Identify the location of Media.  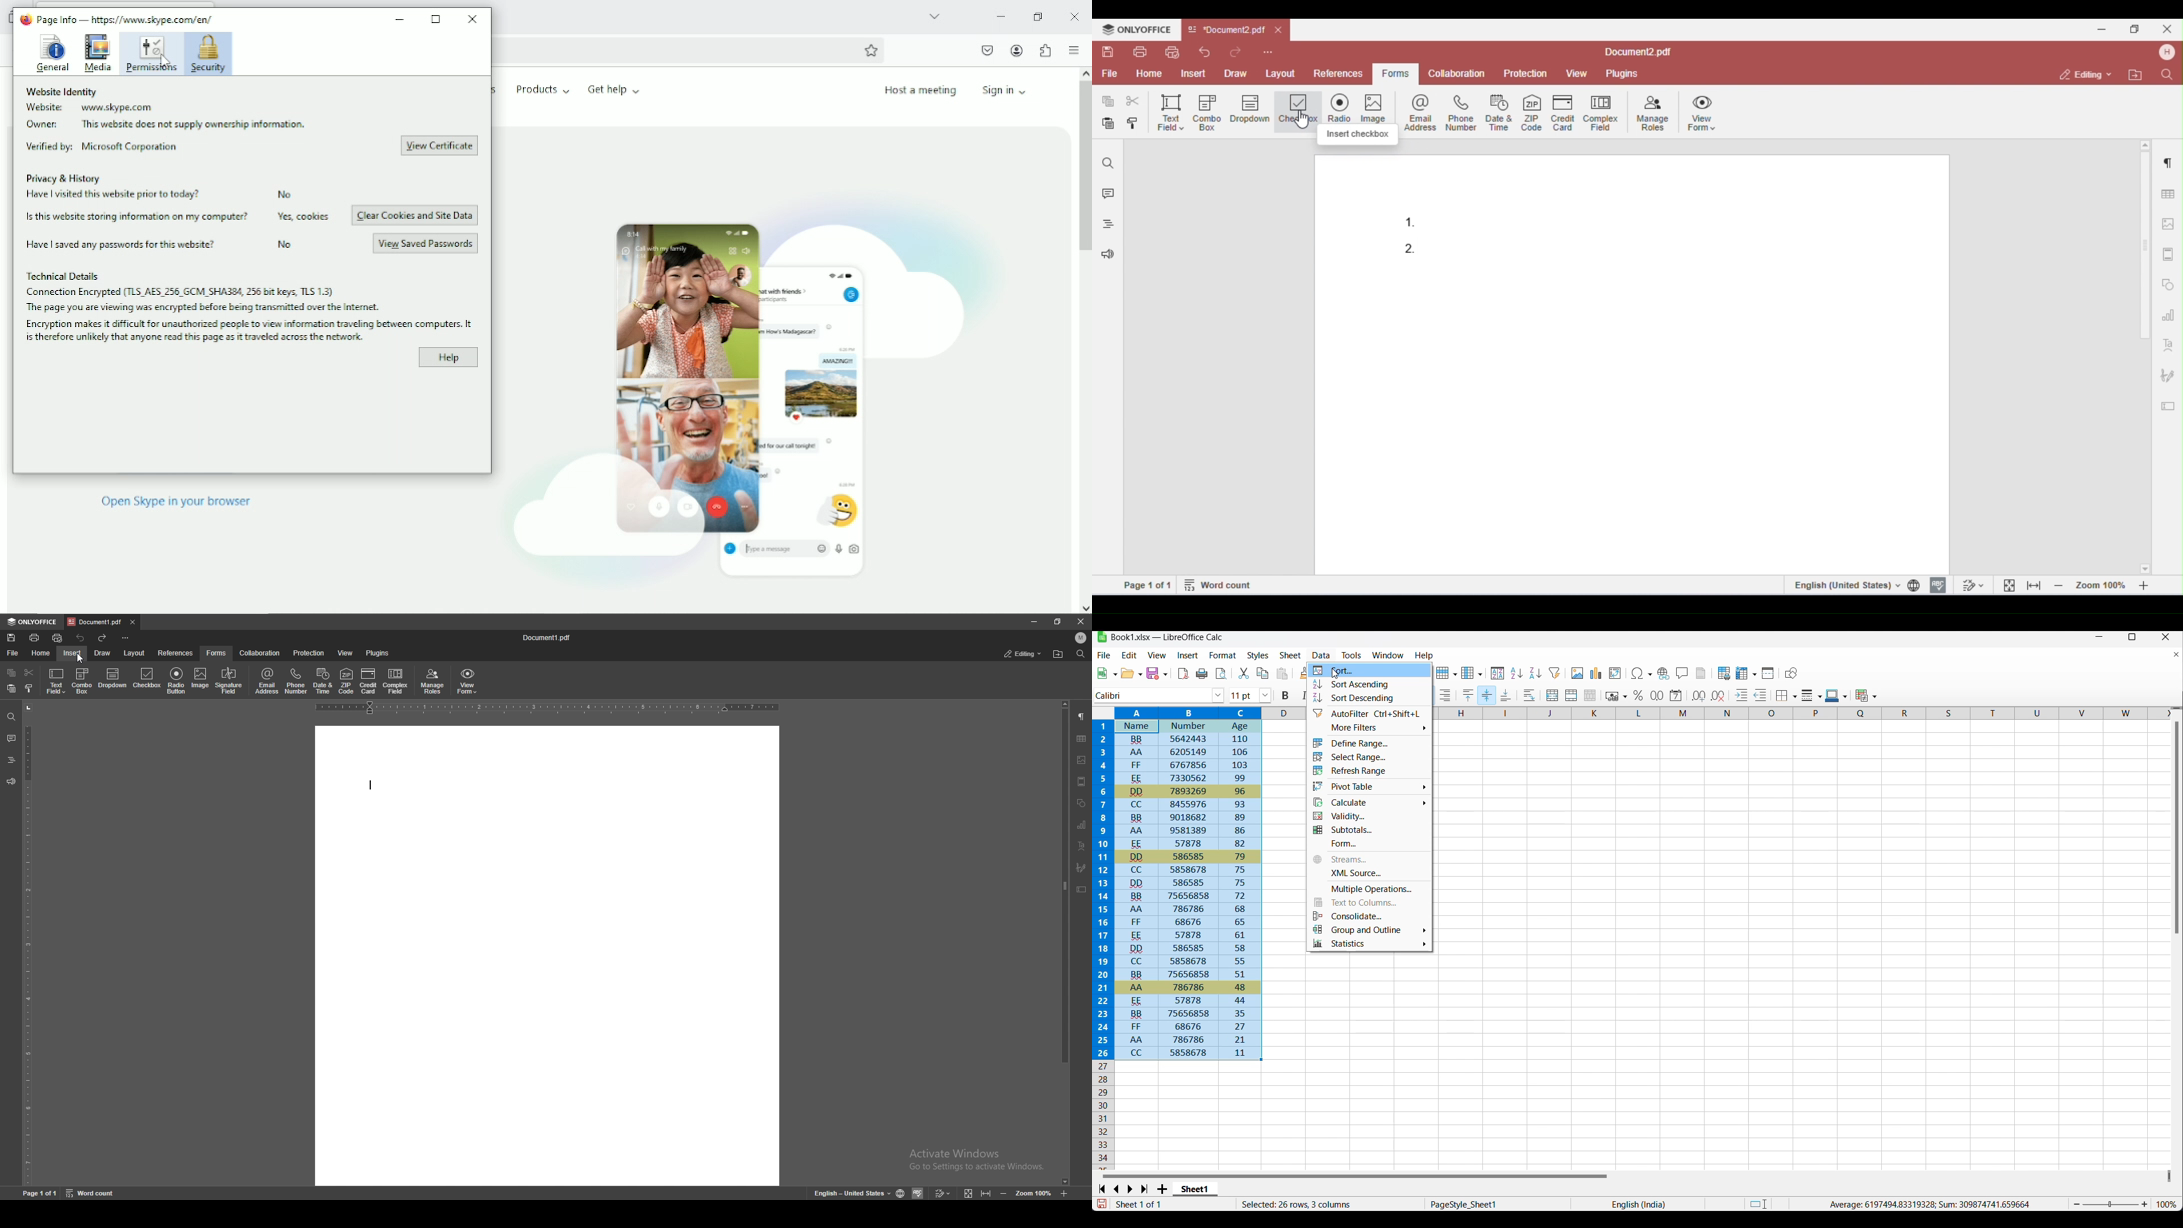
(97, 53).